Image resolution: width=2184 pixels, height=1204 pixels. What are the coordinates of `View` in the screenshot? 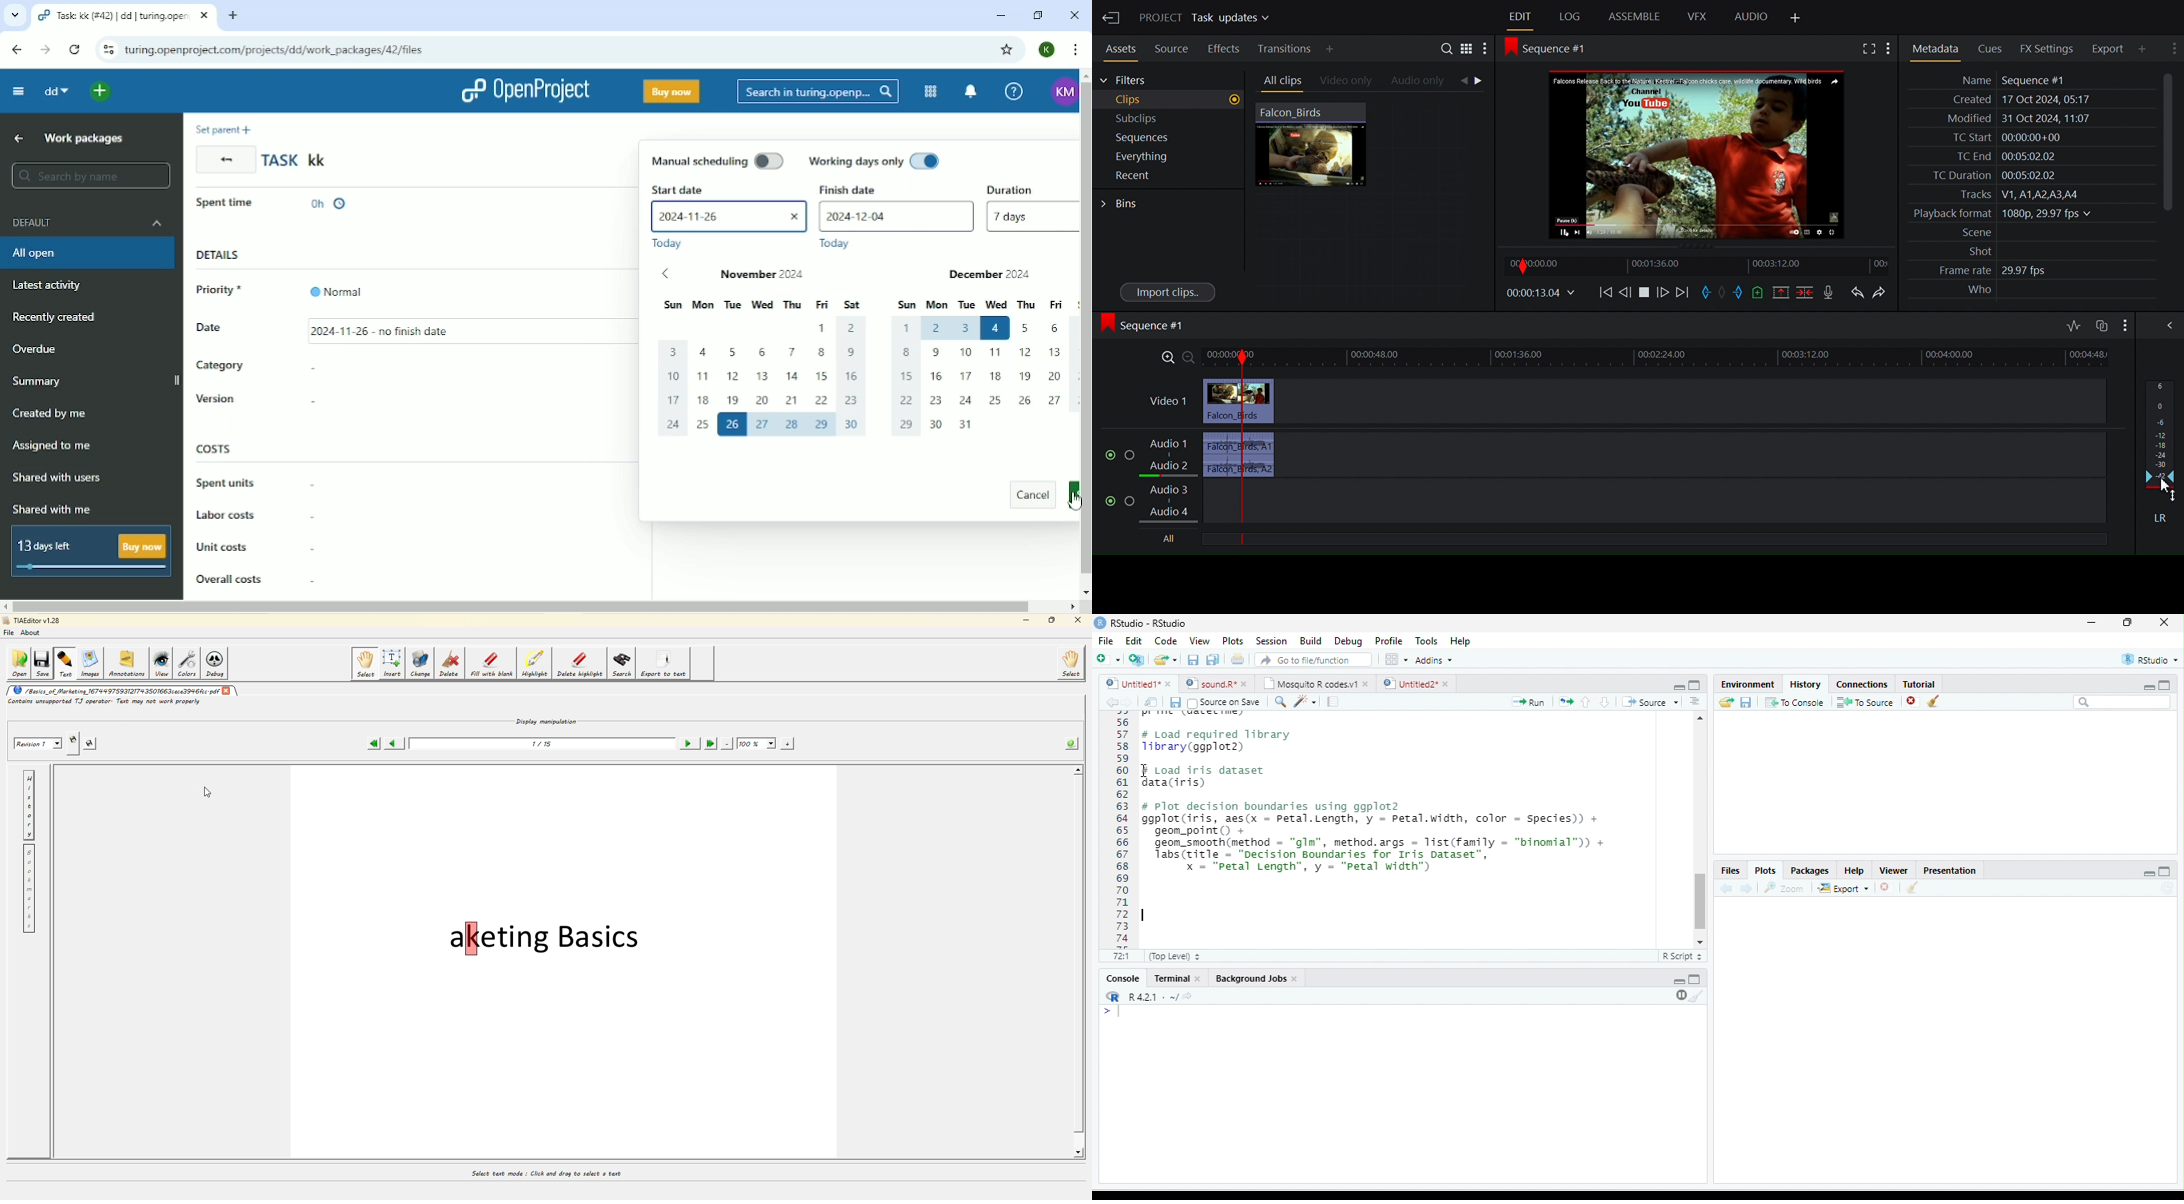 It's located at (1199, 641).